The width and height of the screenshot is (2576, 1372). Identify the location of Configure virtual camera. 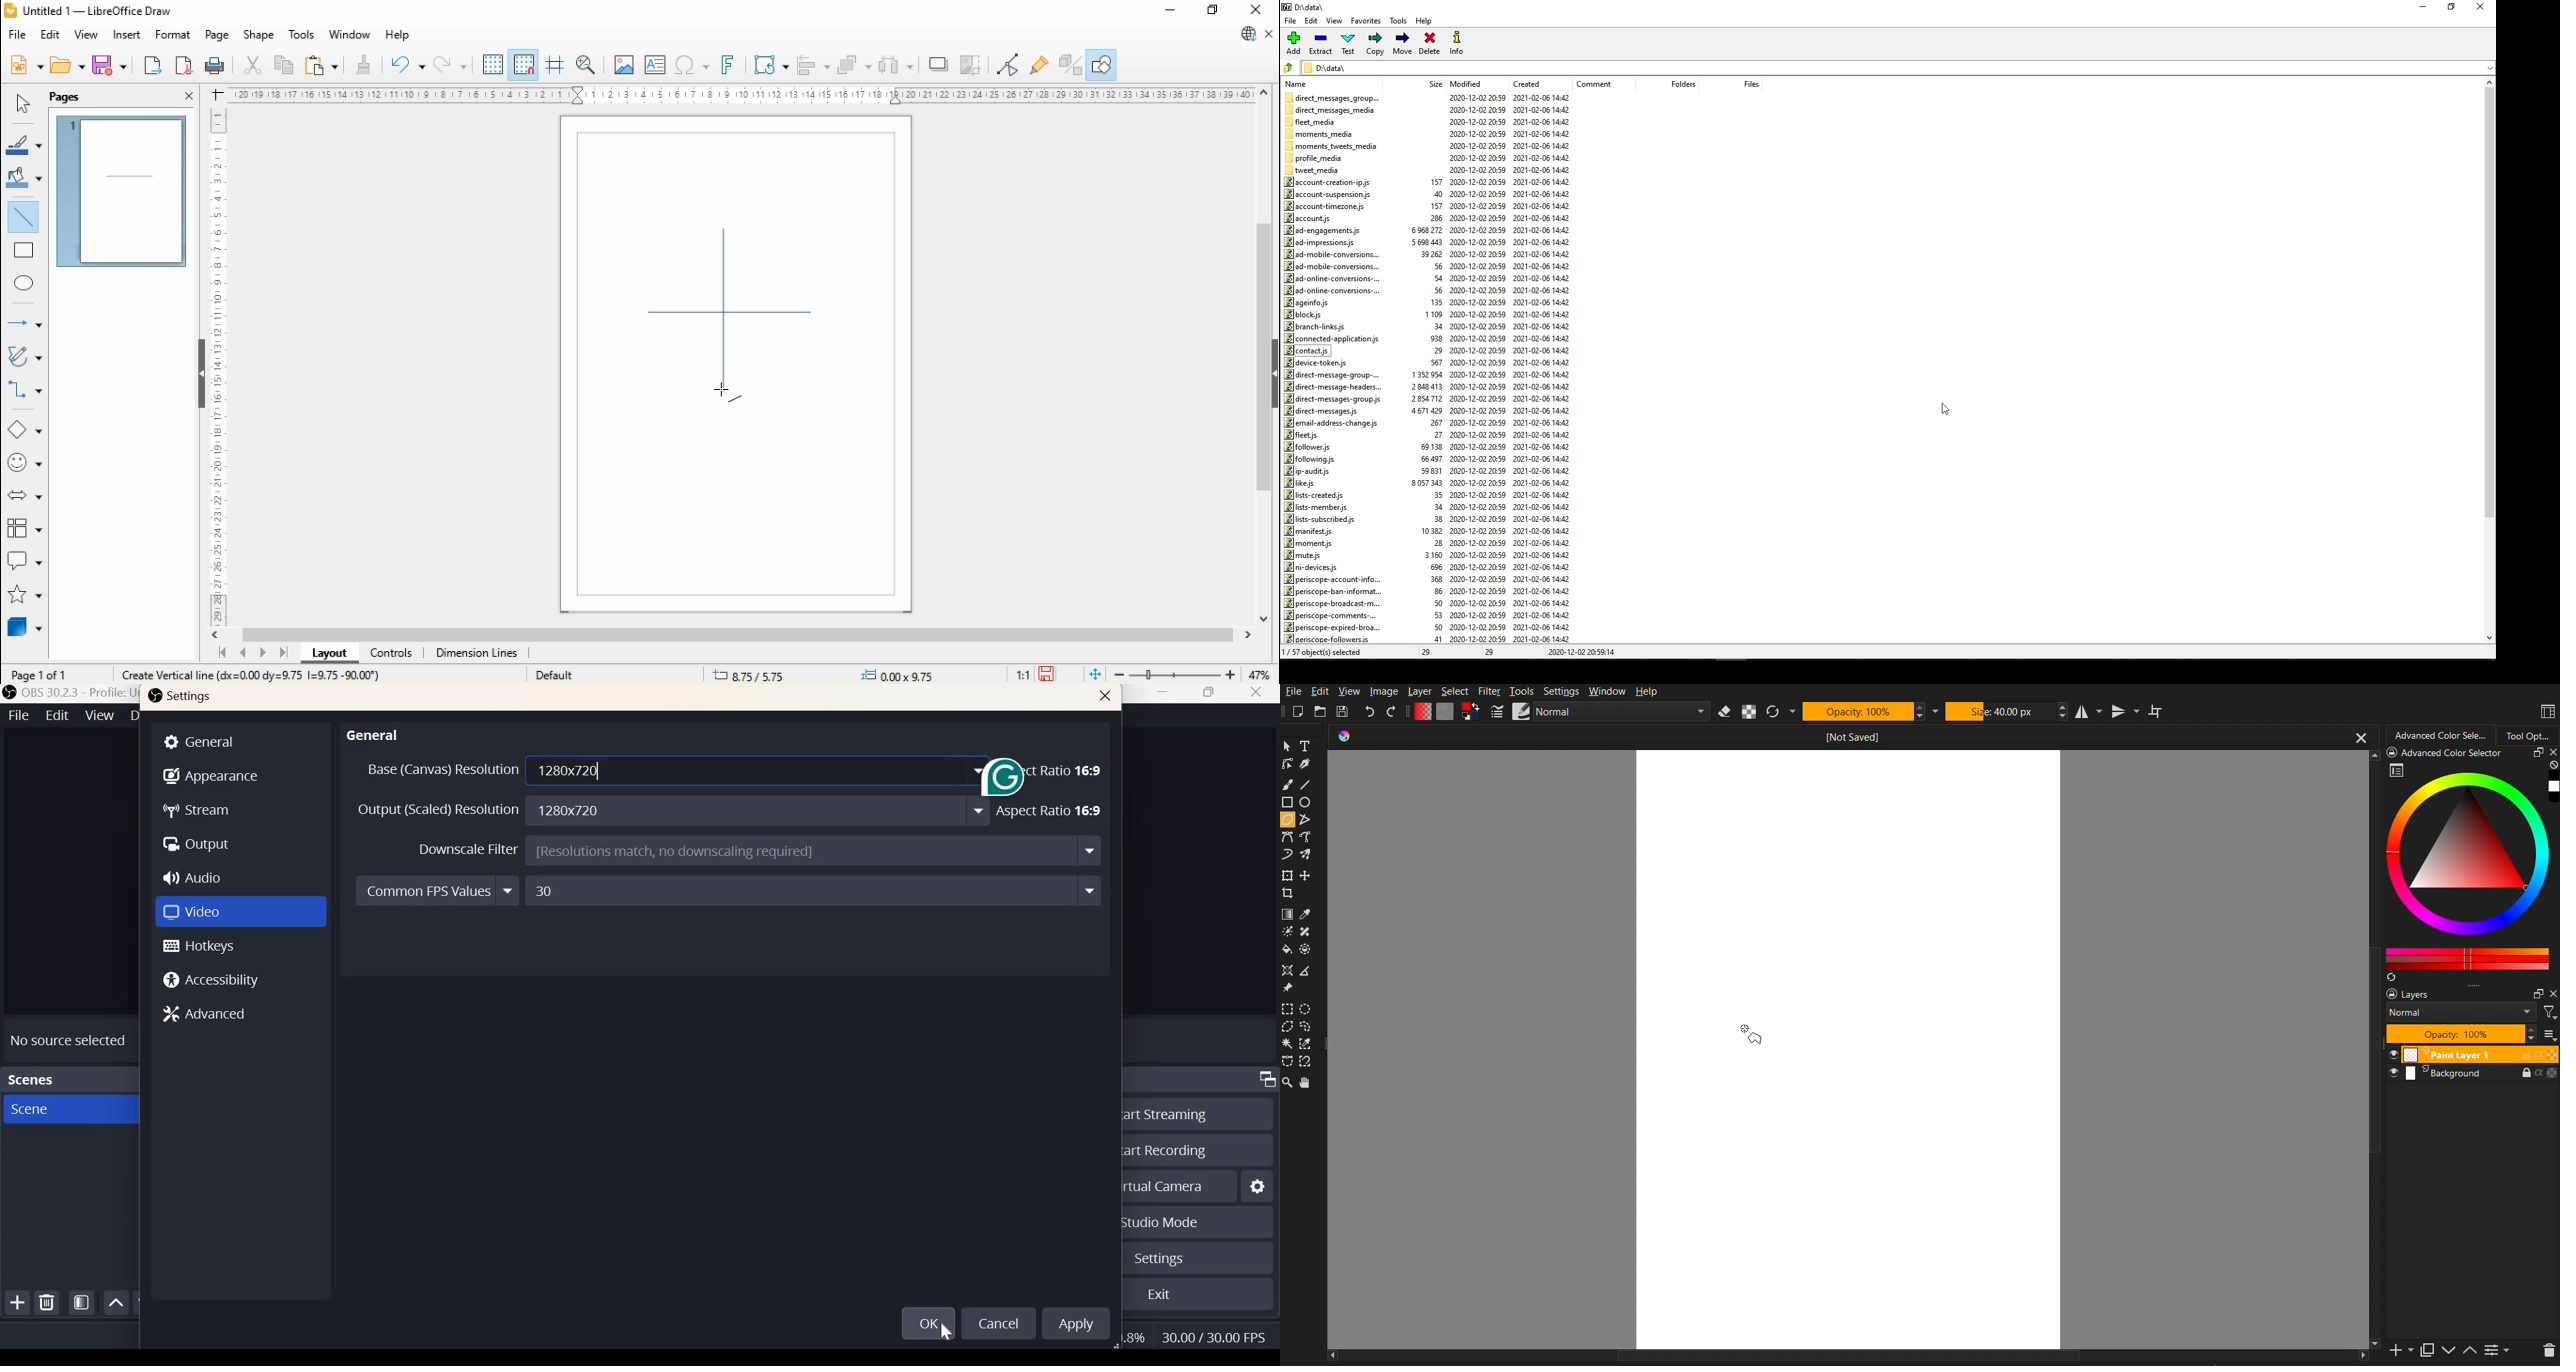
(1258, 1185).